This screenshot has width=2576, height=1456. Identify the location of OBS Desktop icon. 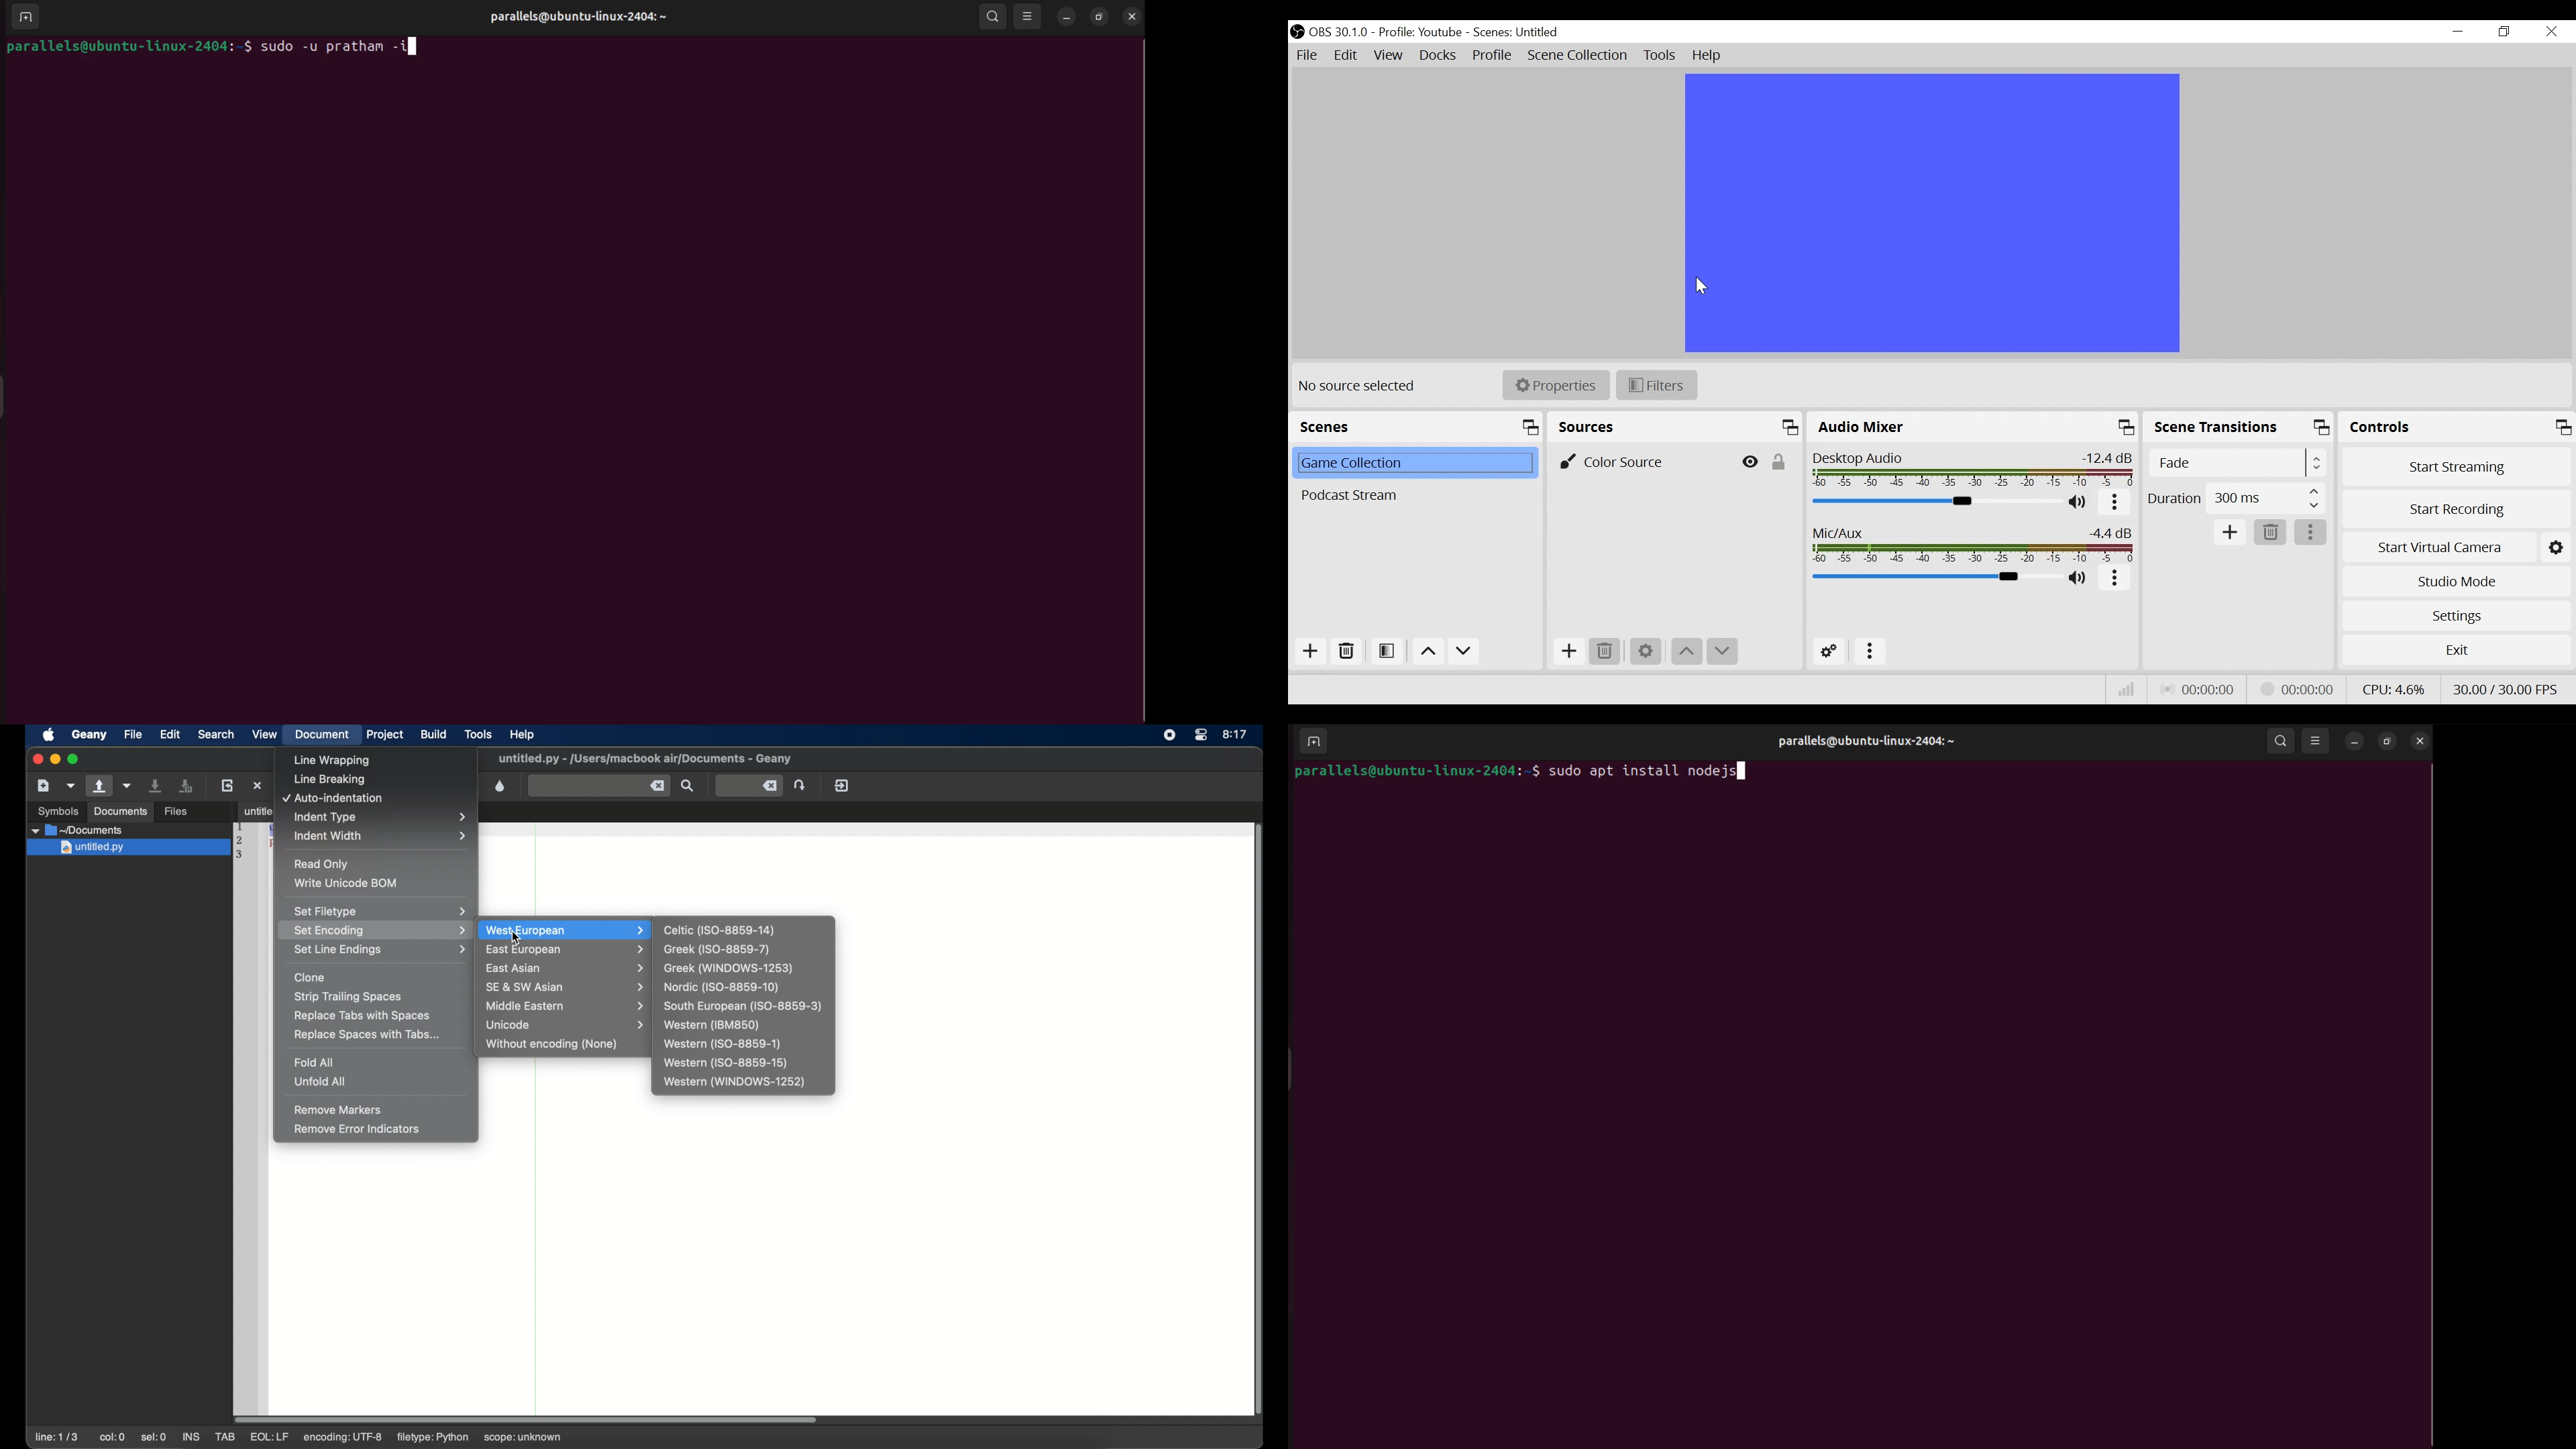
(1297, 32).